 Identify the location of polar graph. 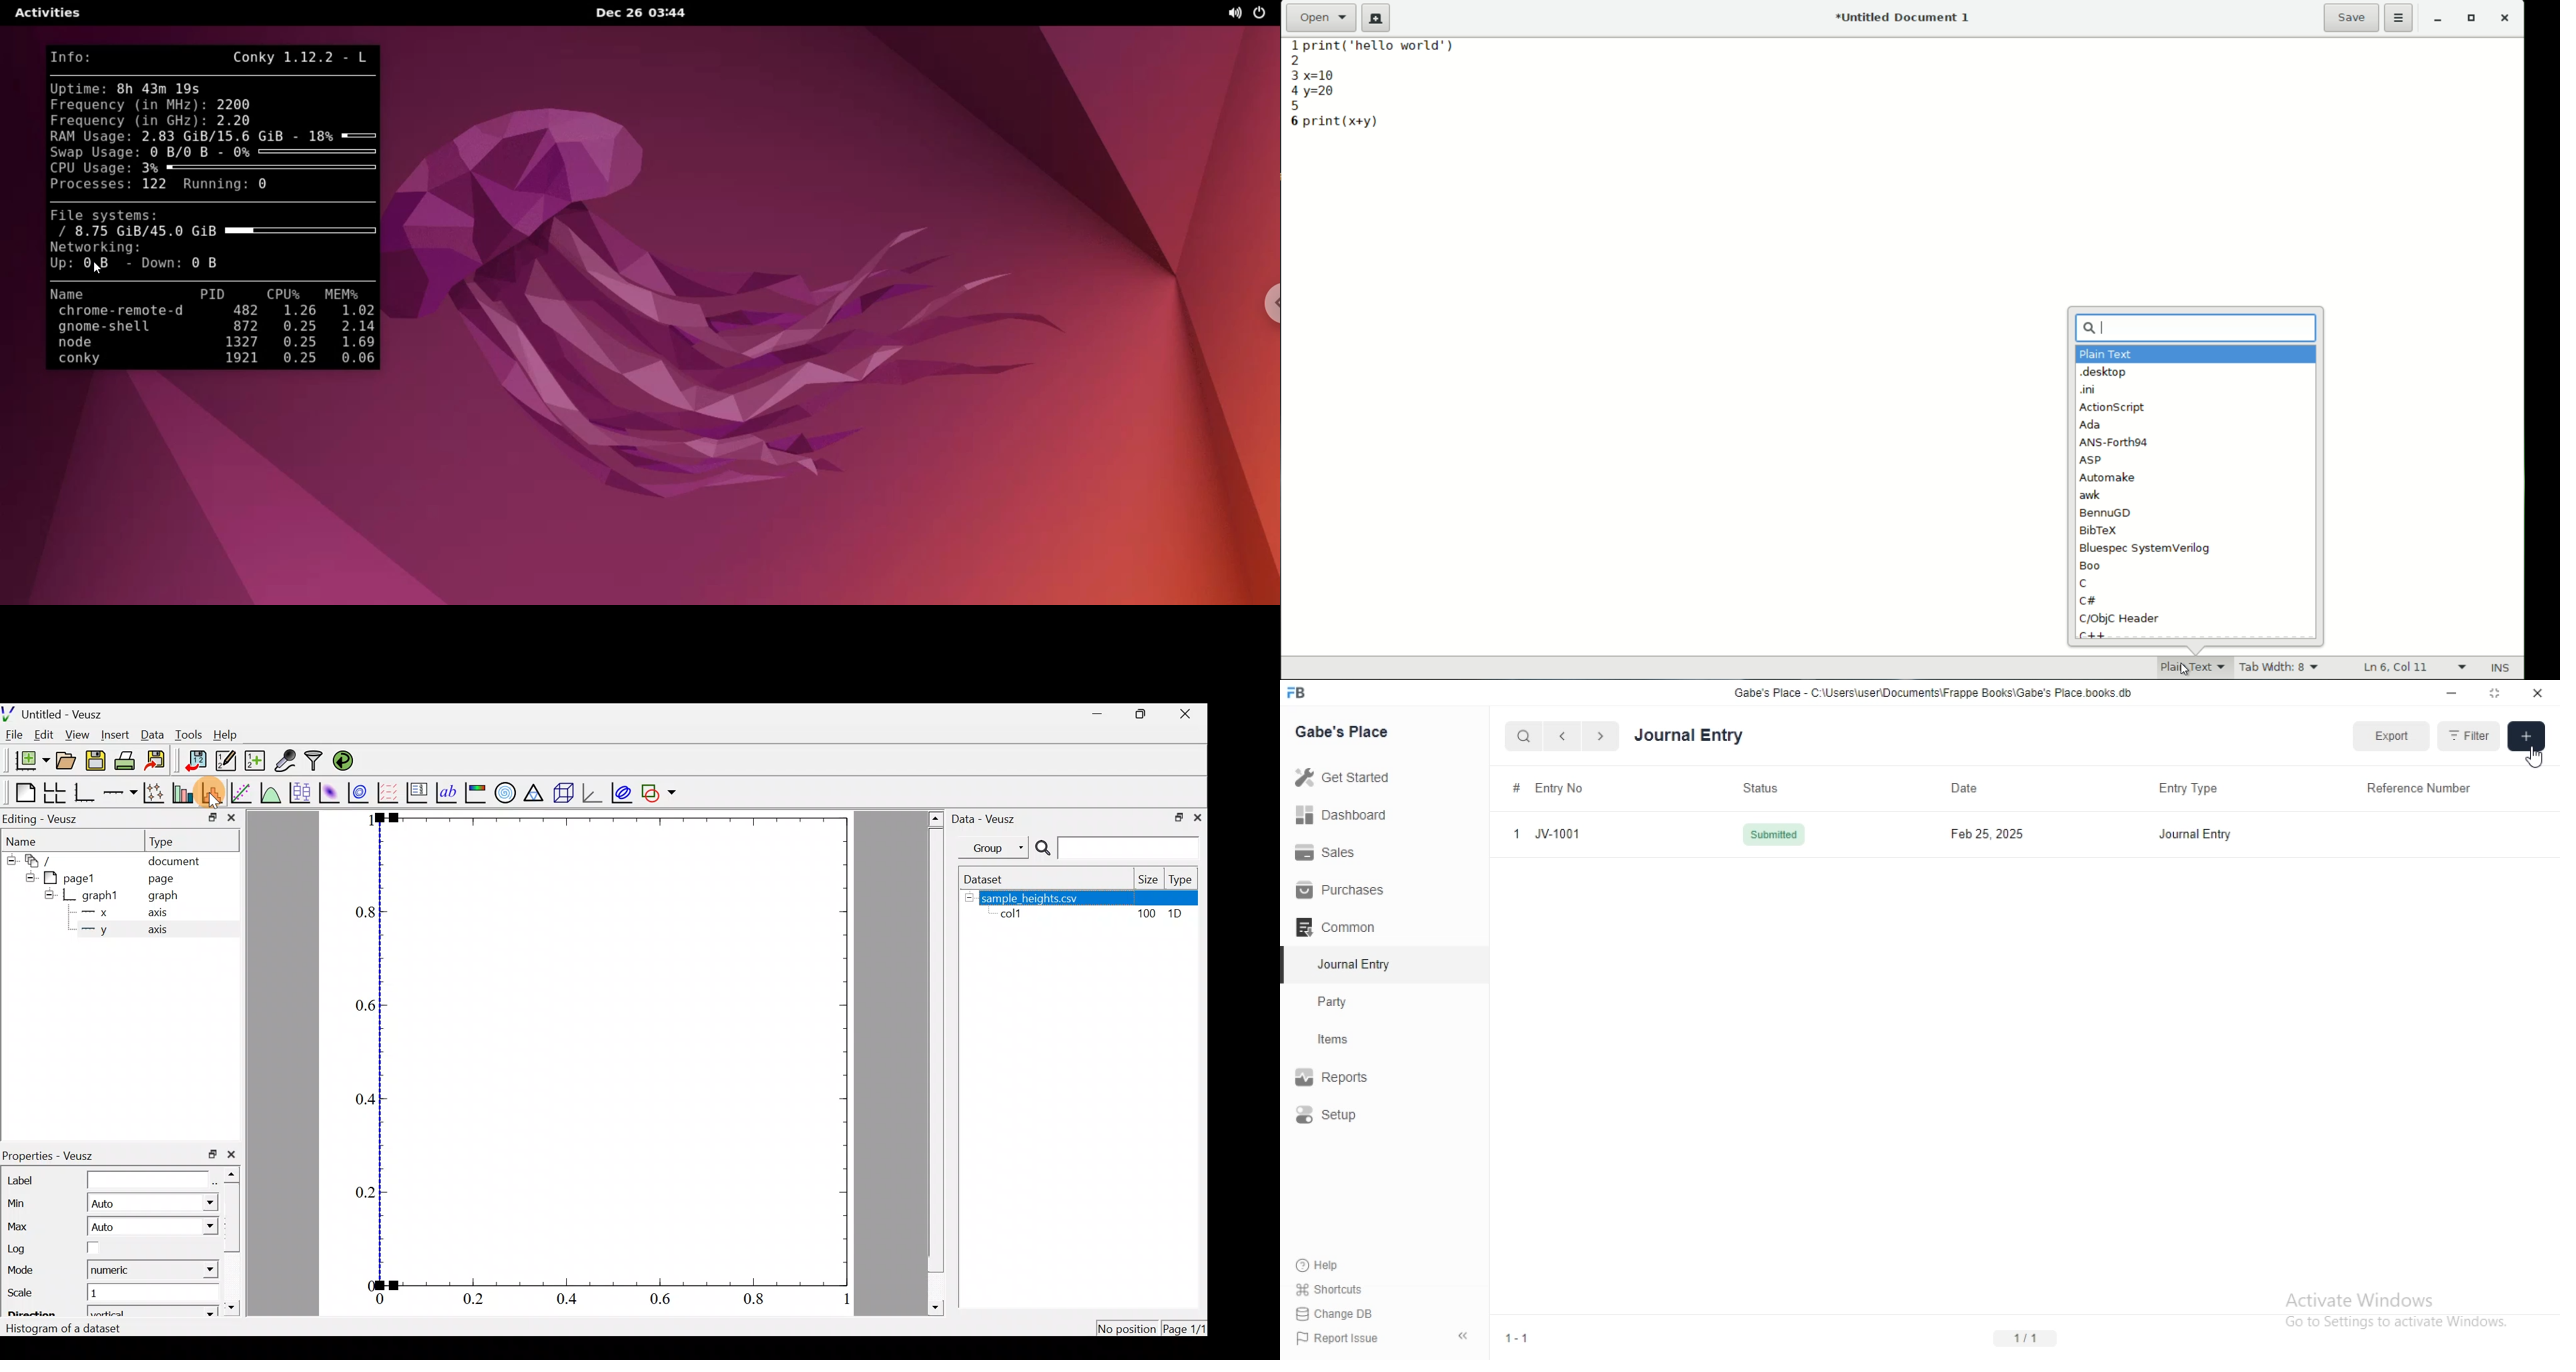
(506, 792).